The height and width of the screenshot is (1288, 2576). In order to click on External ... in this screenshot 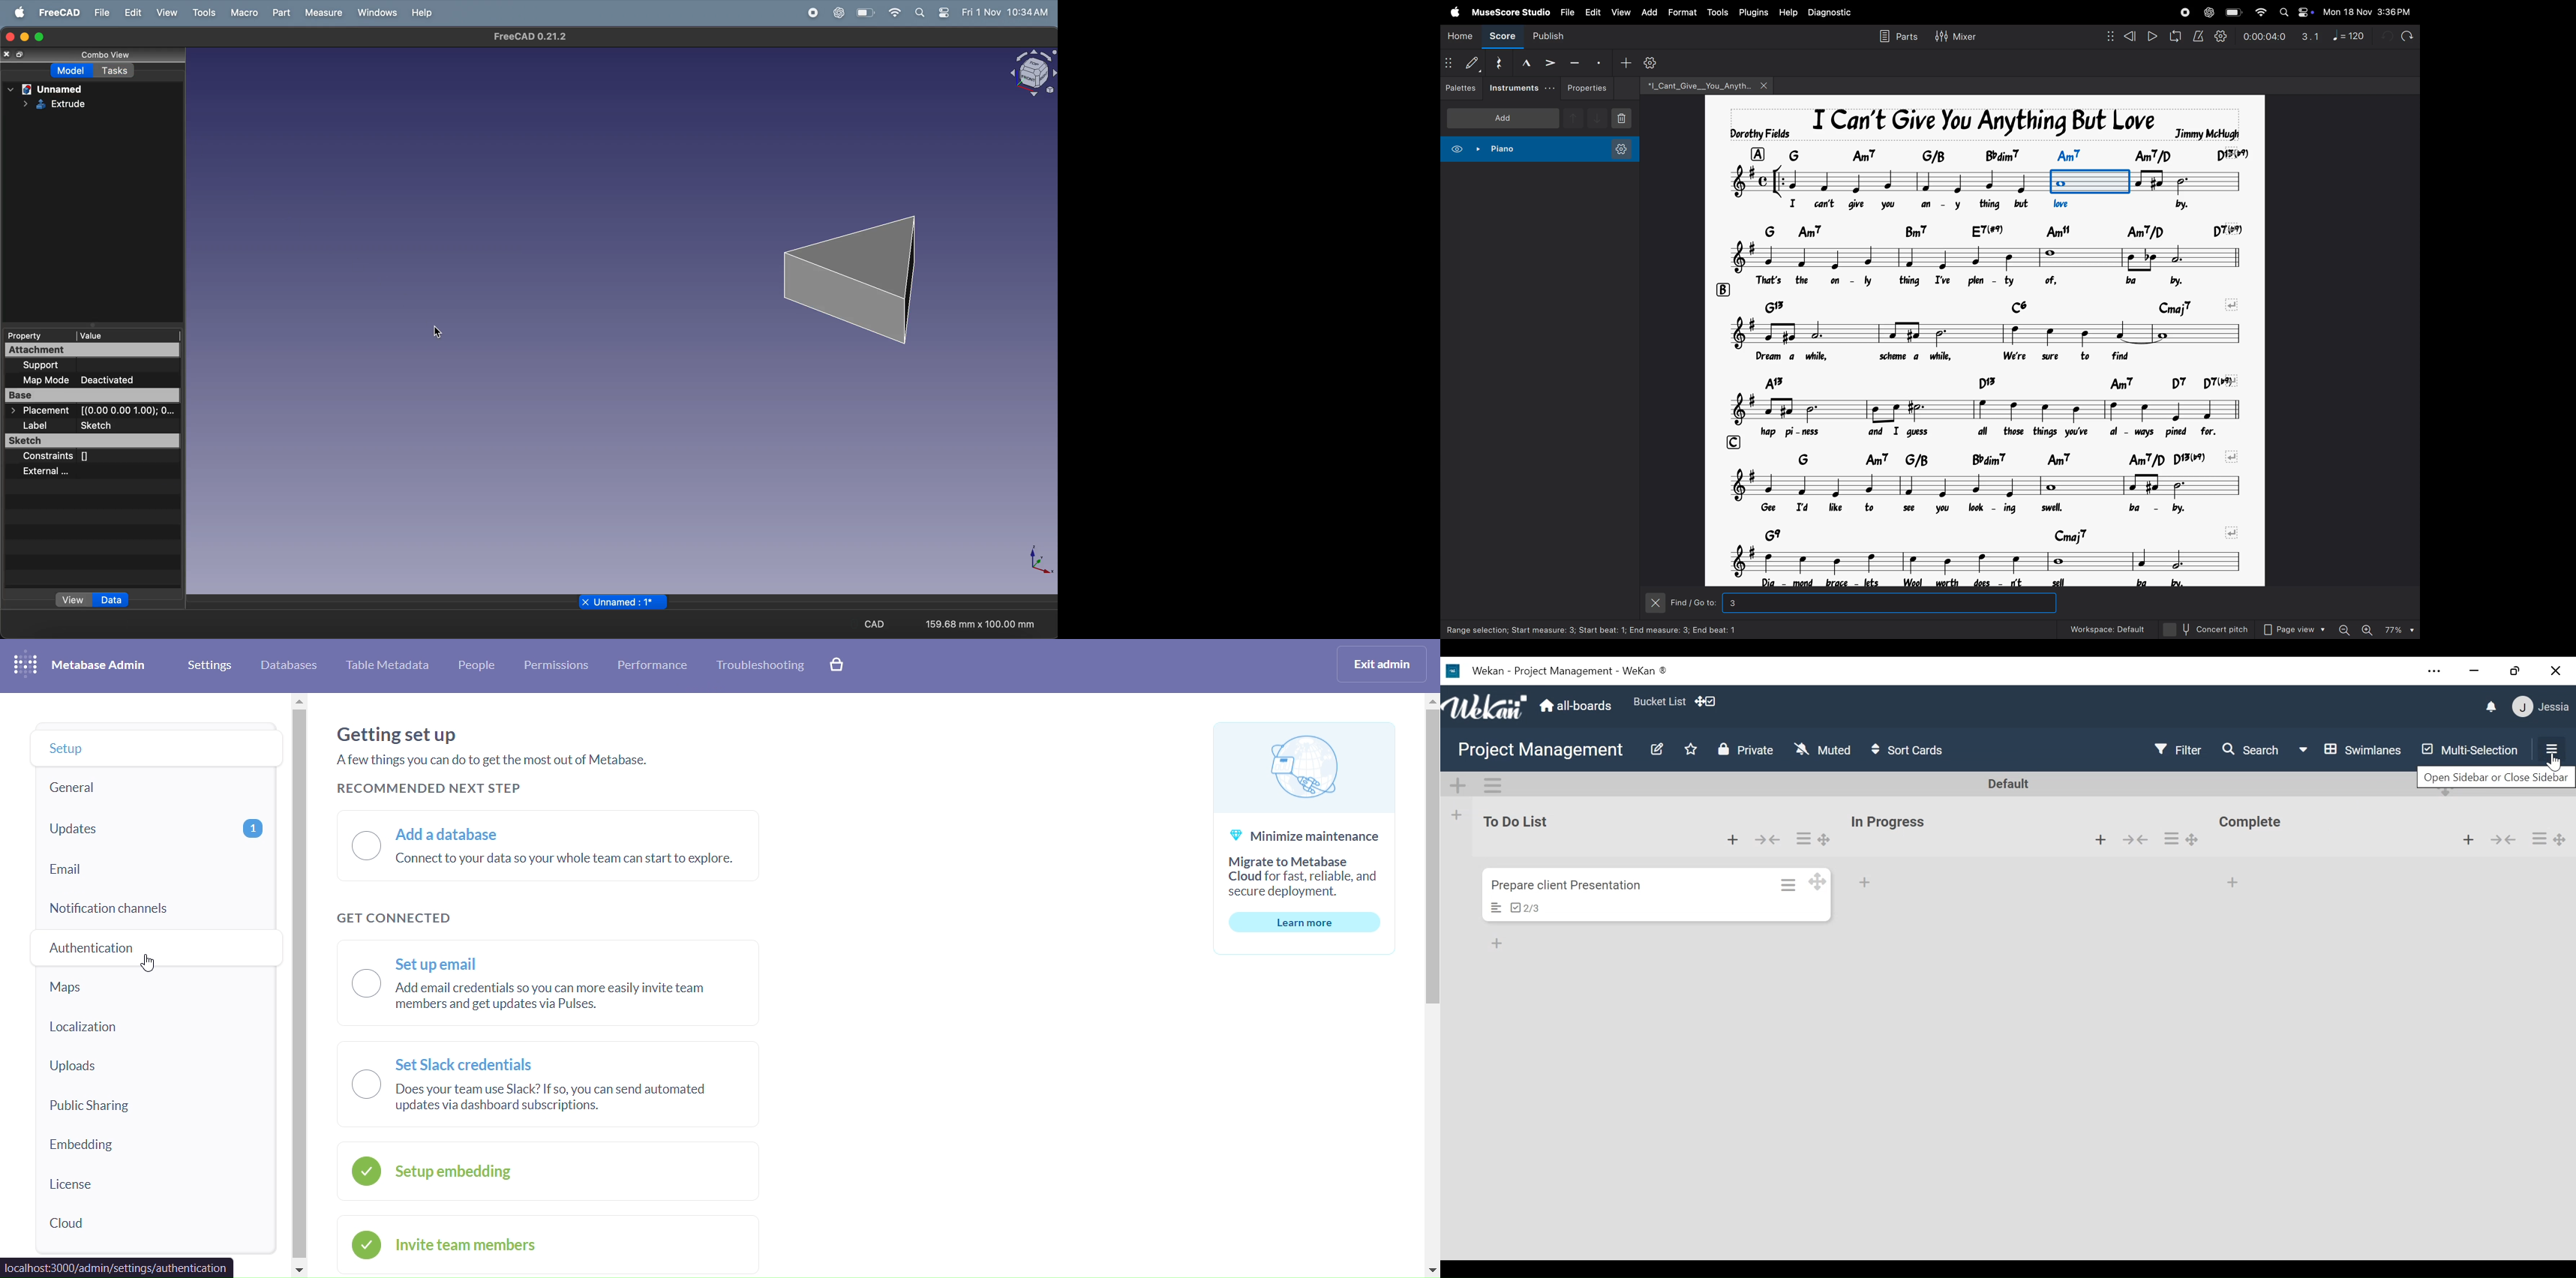, I will do `click(67, 471)`.